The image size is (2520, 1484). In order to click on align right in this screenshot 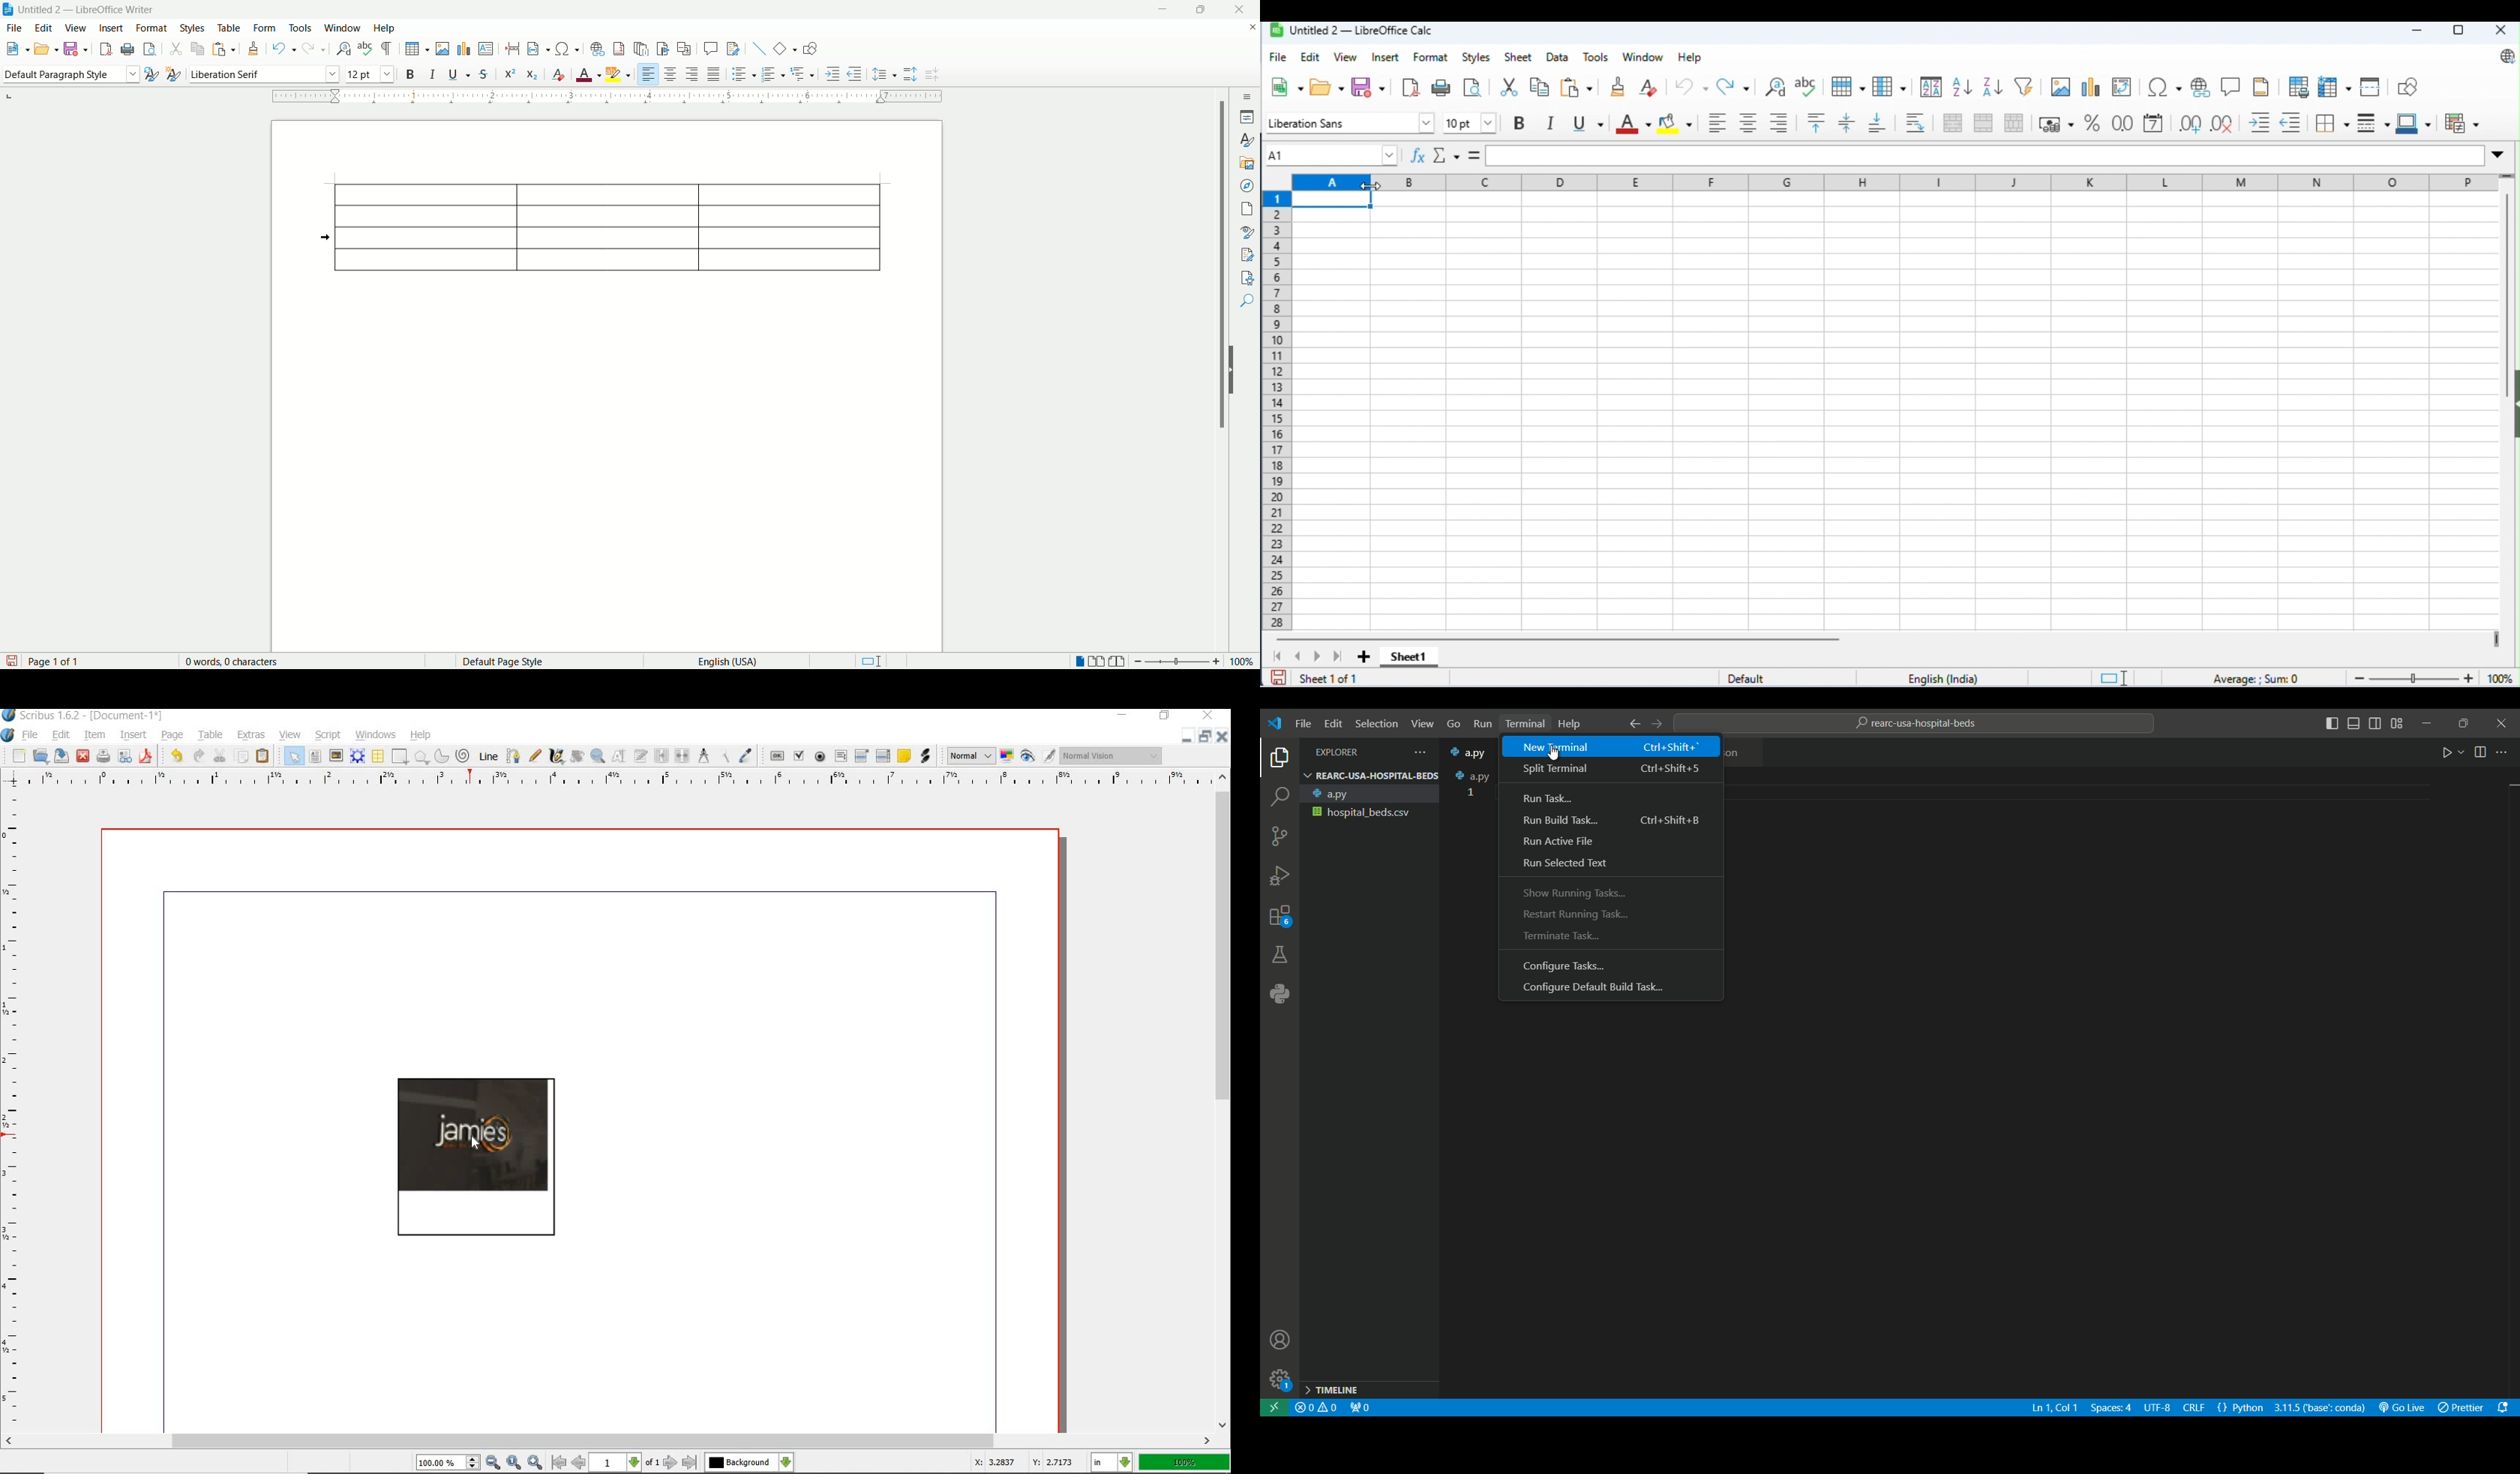, I will do `click(1779, 123)`.